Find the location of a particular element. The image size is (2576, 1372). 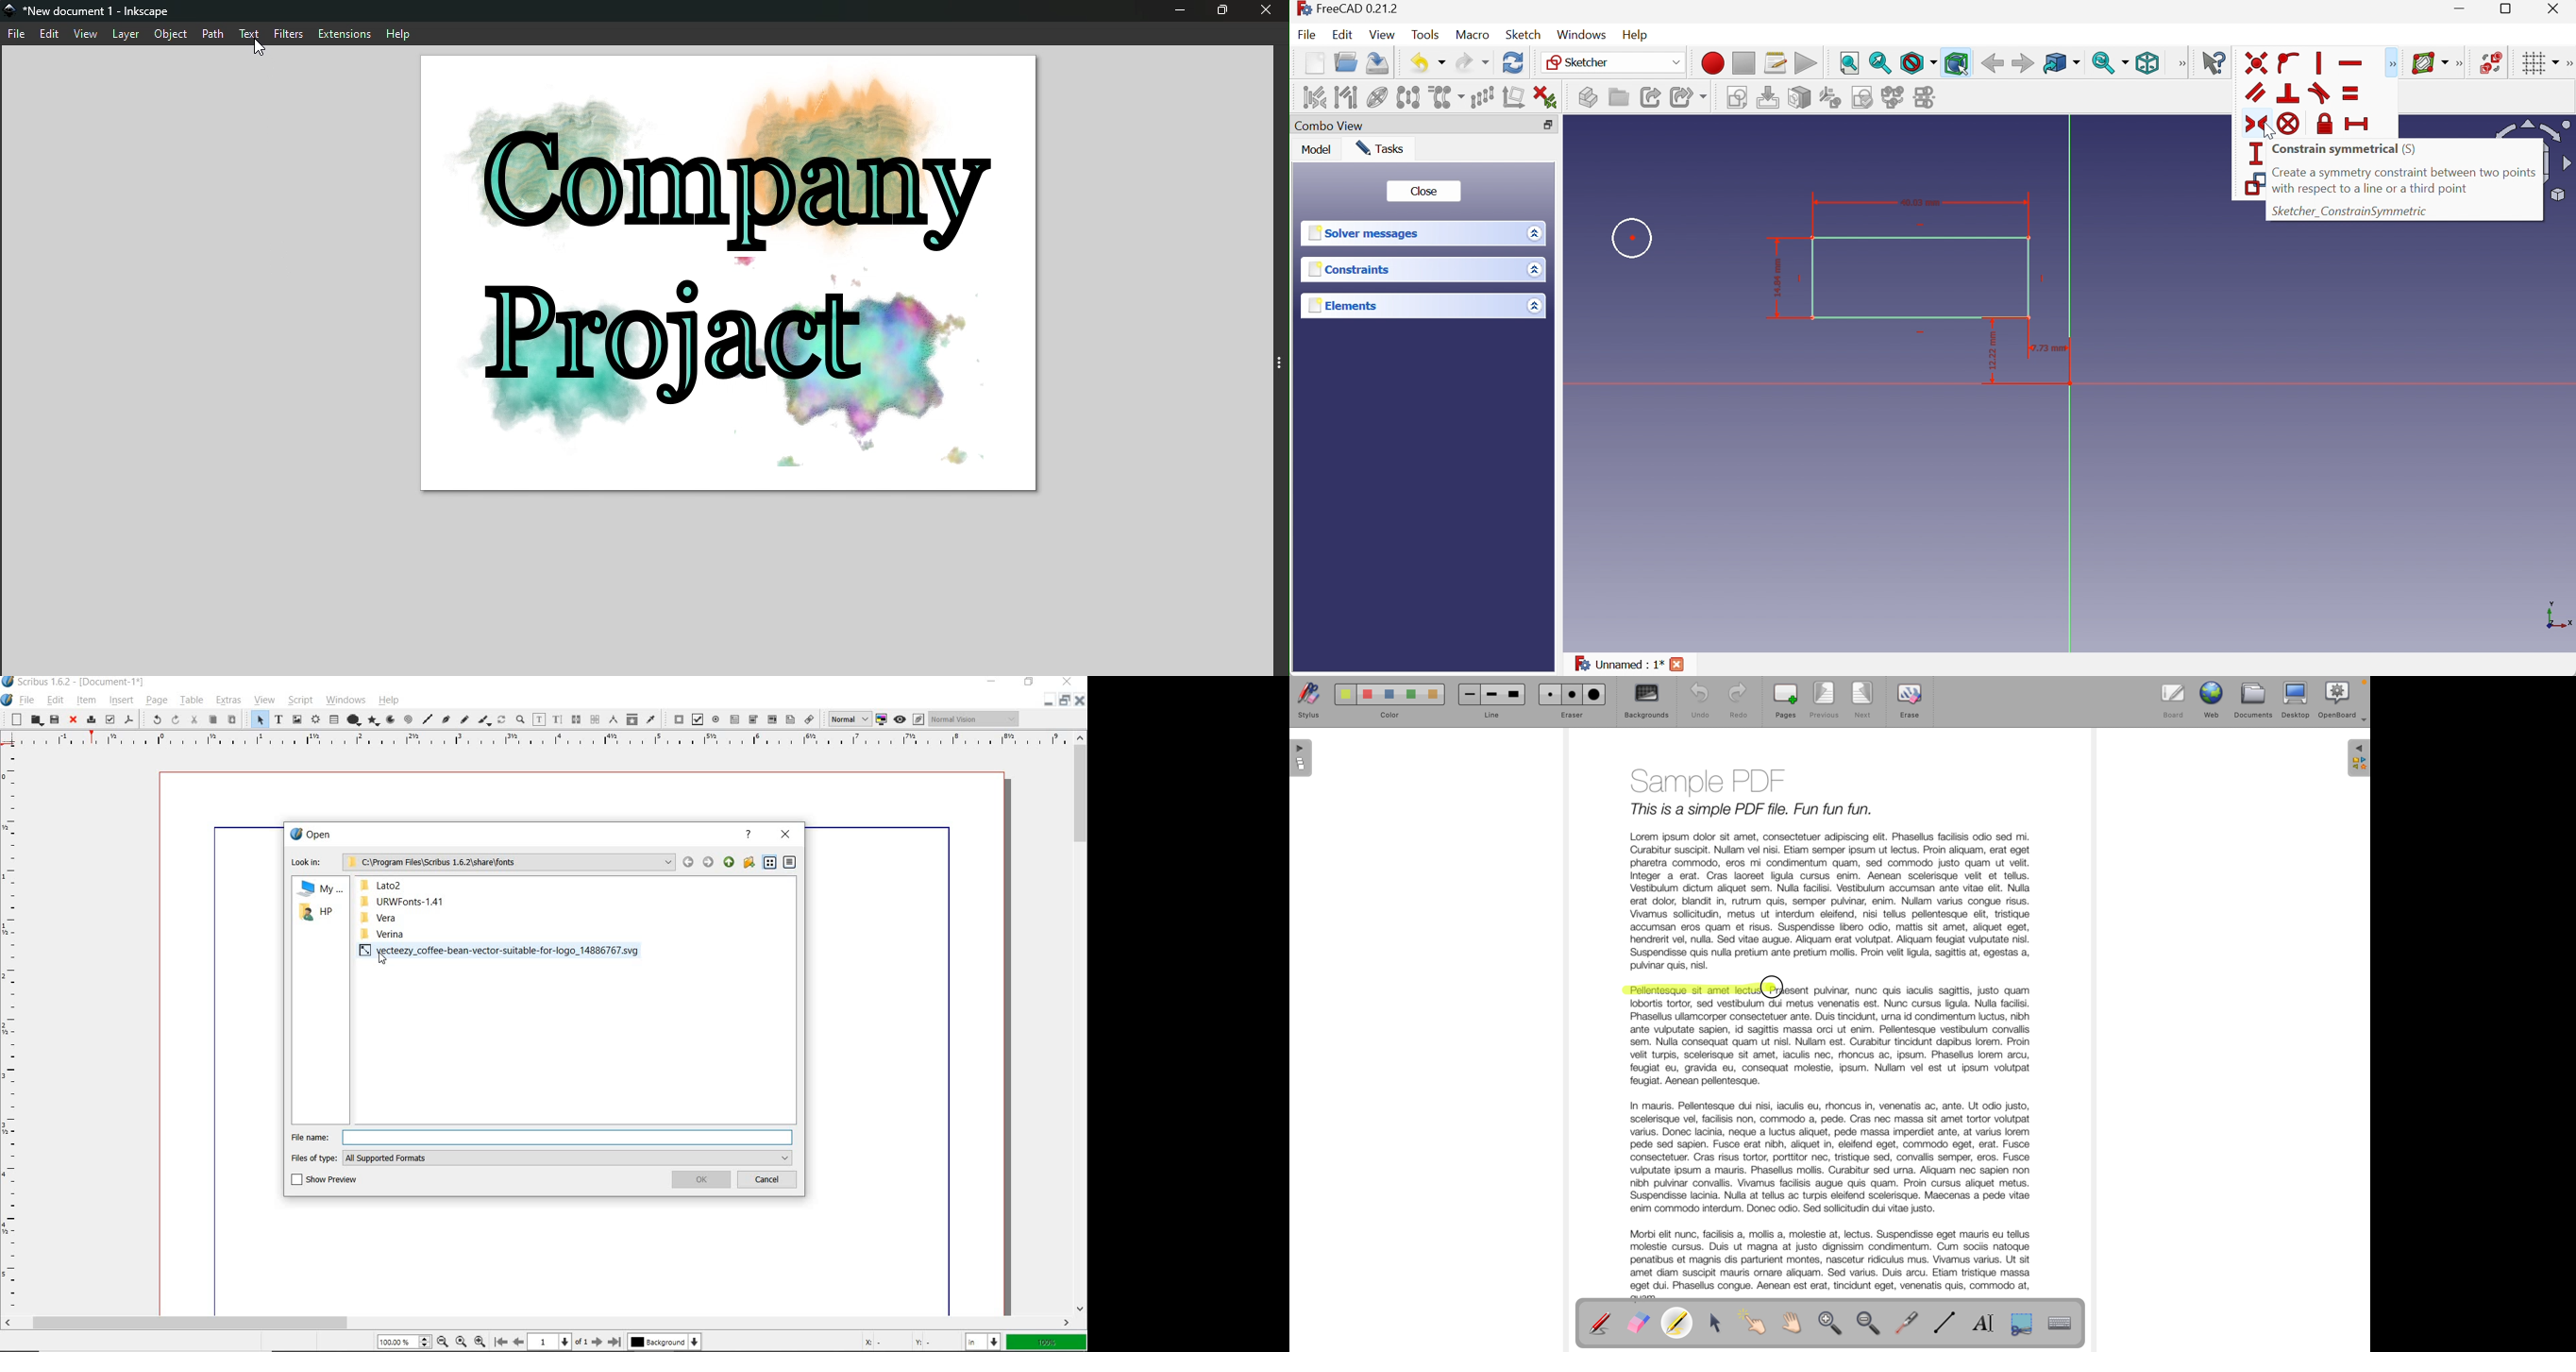

print is located at coordinates (91, 721).